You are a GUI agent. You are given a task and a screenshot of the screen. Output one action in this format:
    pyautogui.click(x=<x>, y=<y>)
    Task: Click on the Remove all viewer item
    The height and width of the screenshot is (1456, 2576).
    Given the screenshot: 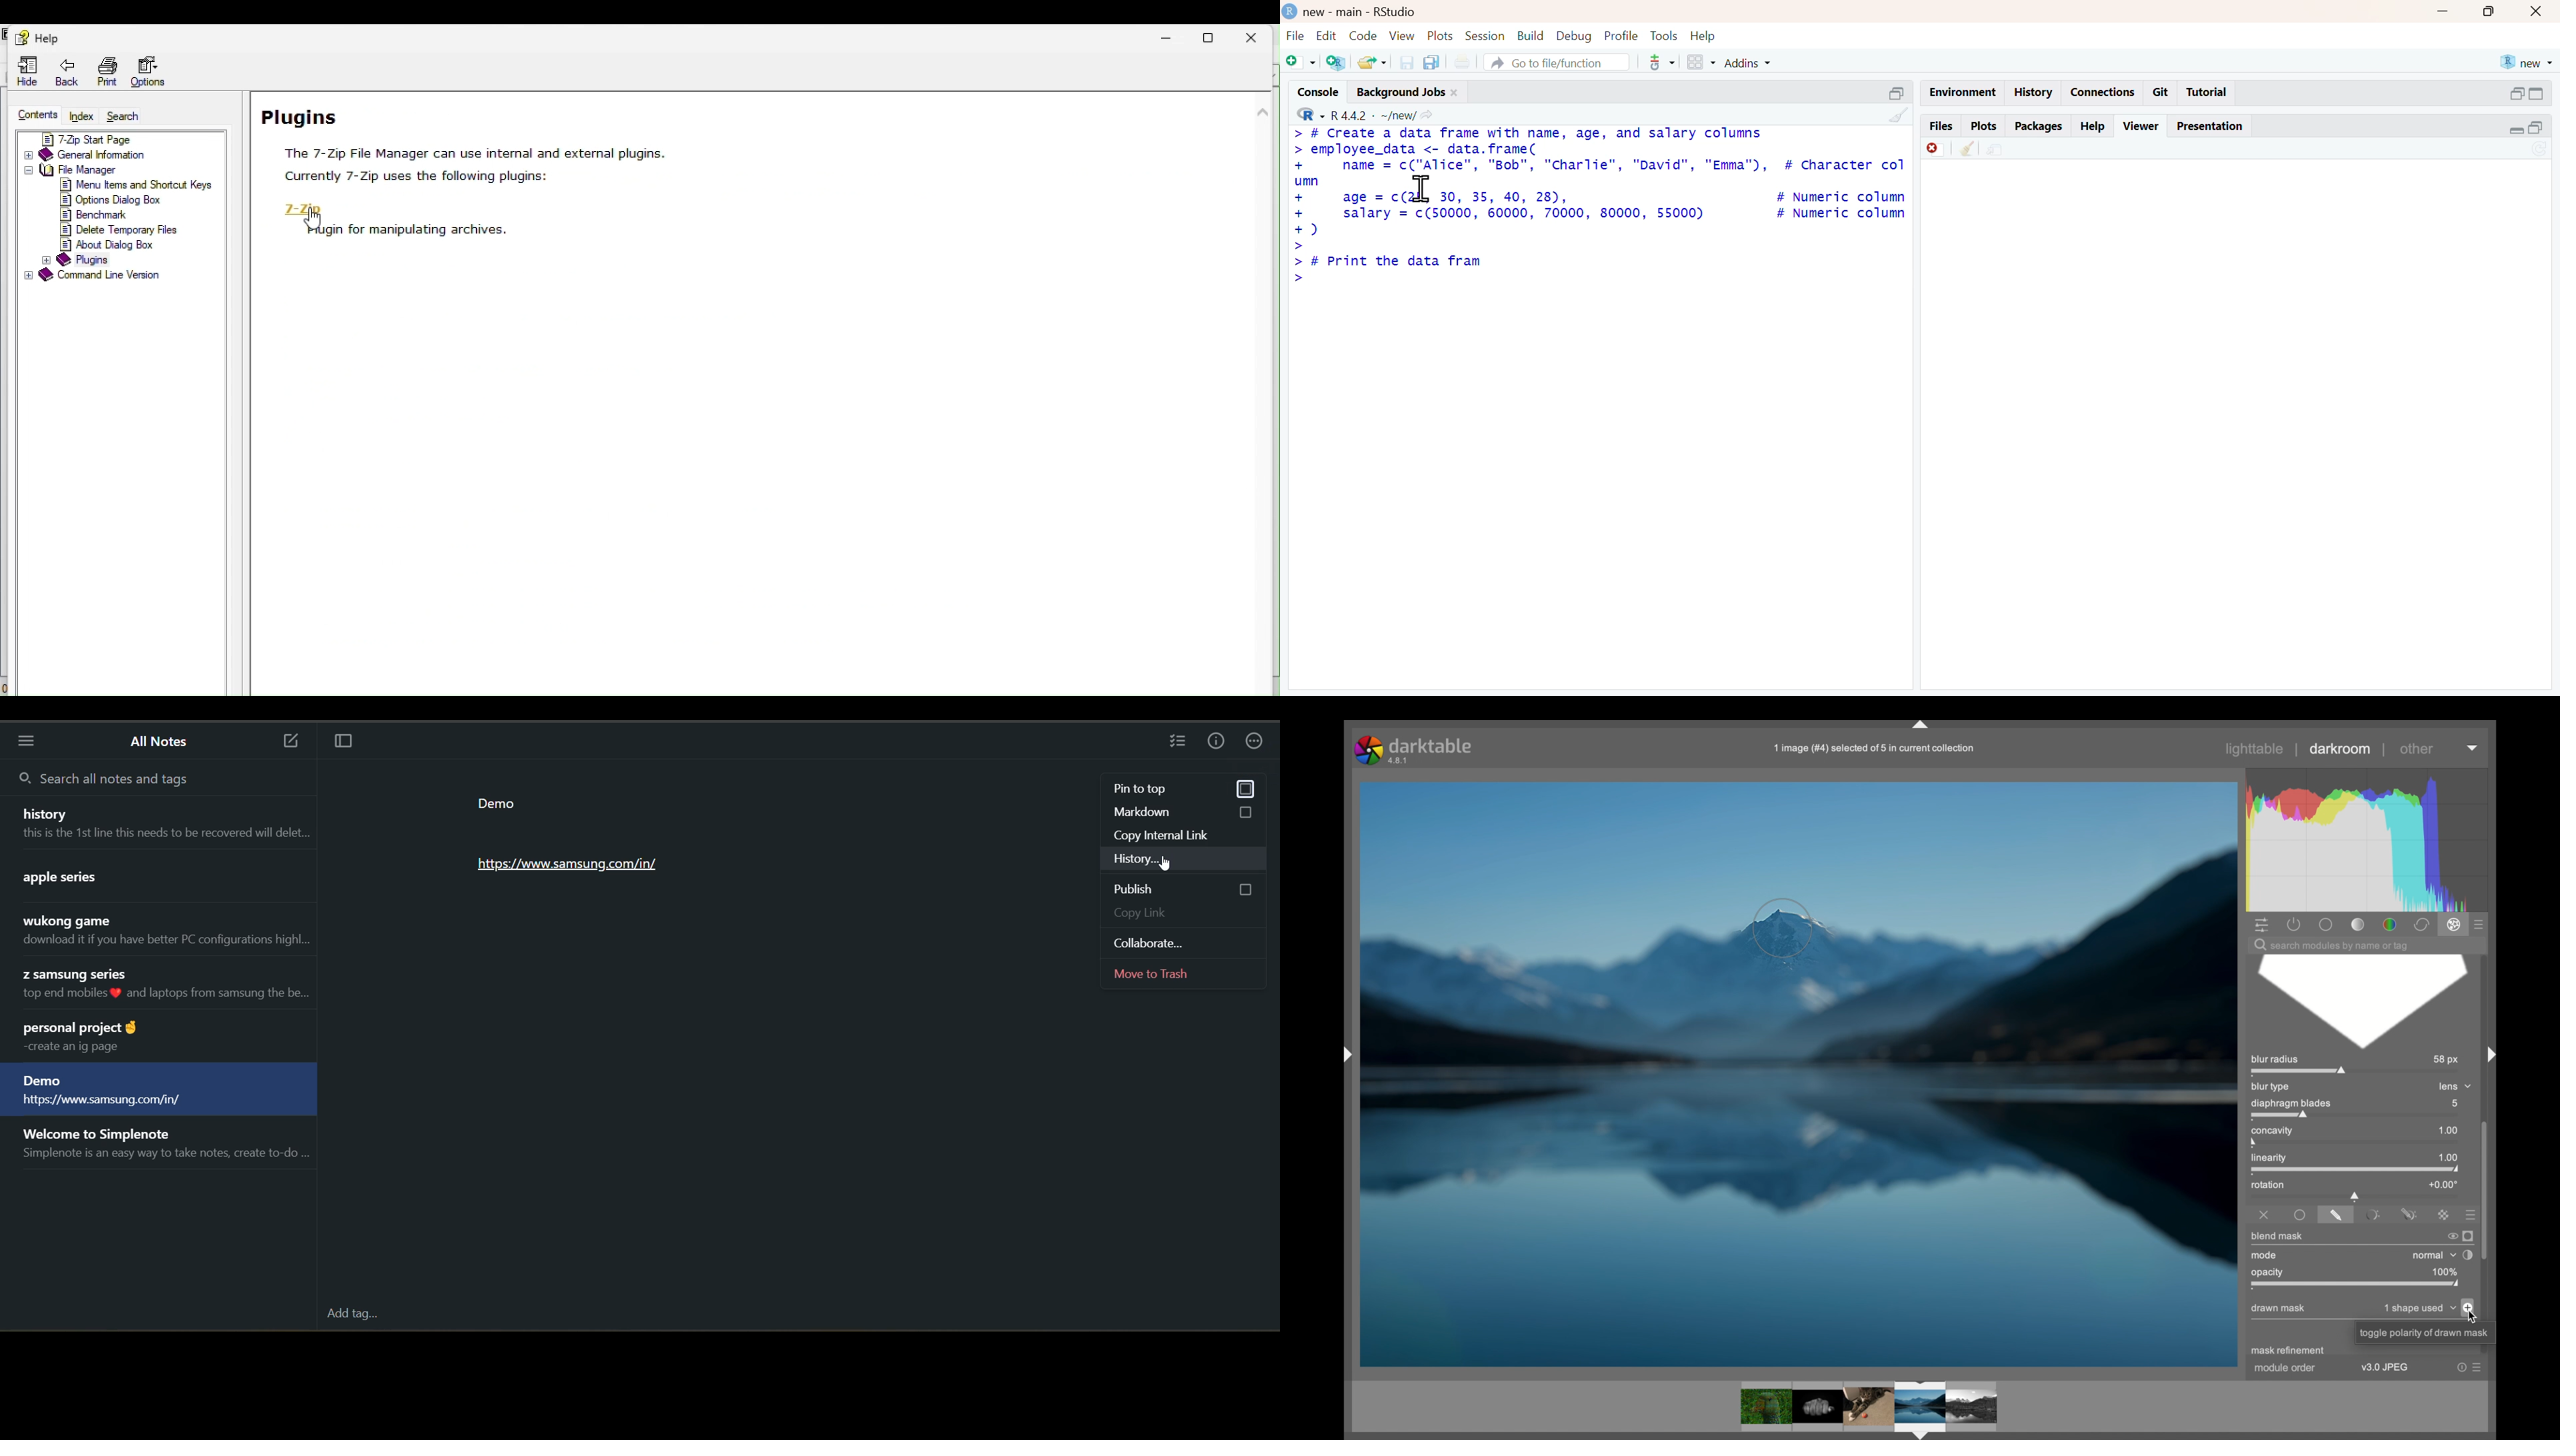 What is the action you would take?
    pyautogui.click(x=1967, y=152)
    